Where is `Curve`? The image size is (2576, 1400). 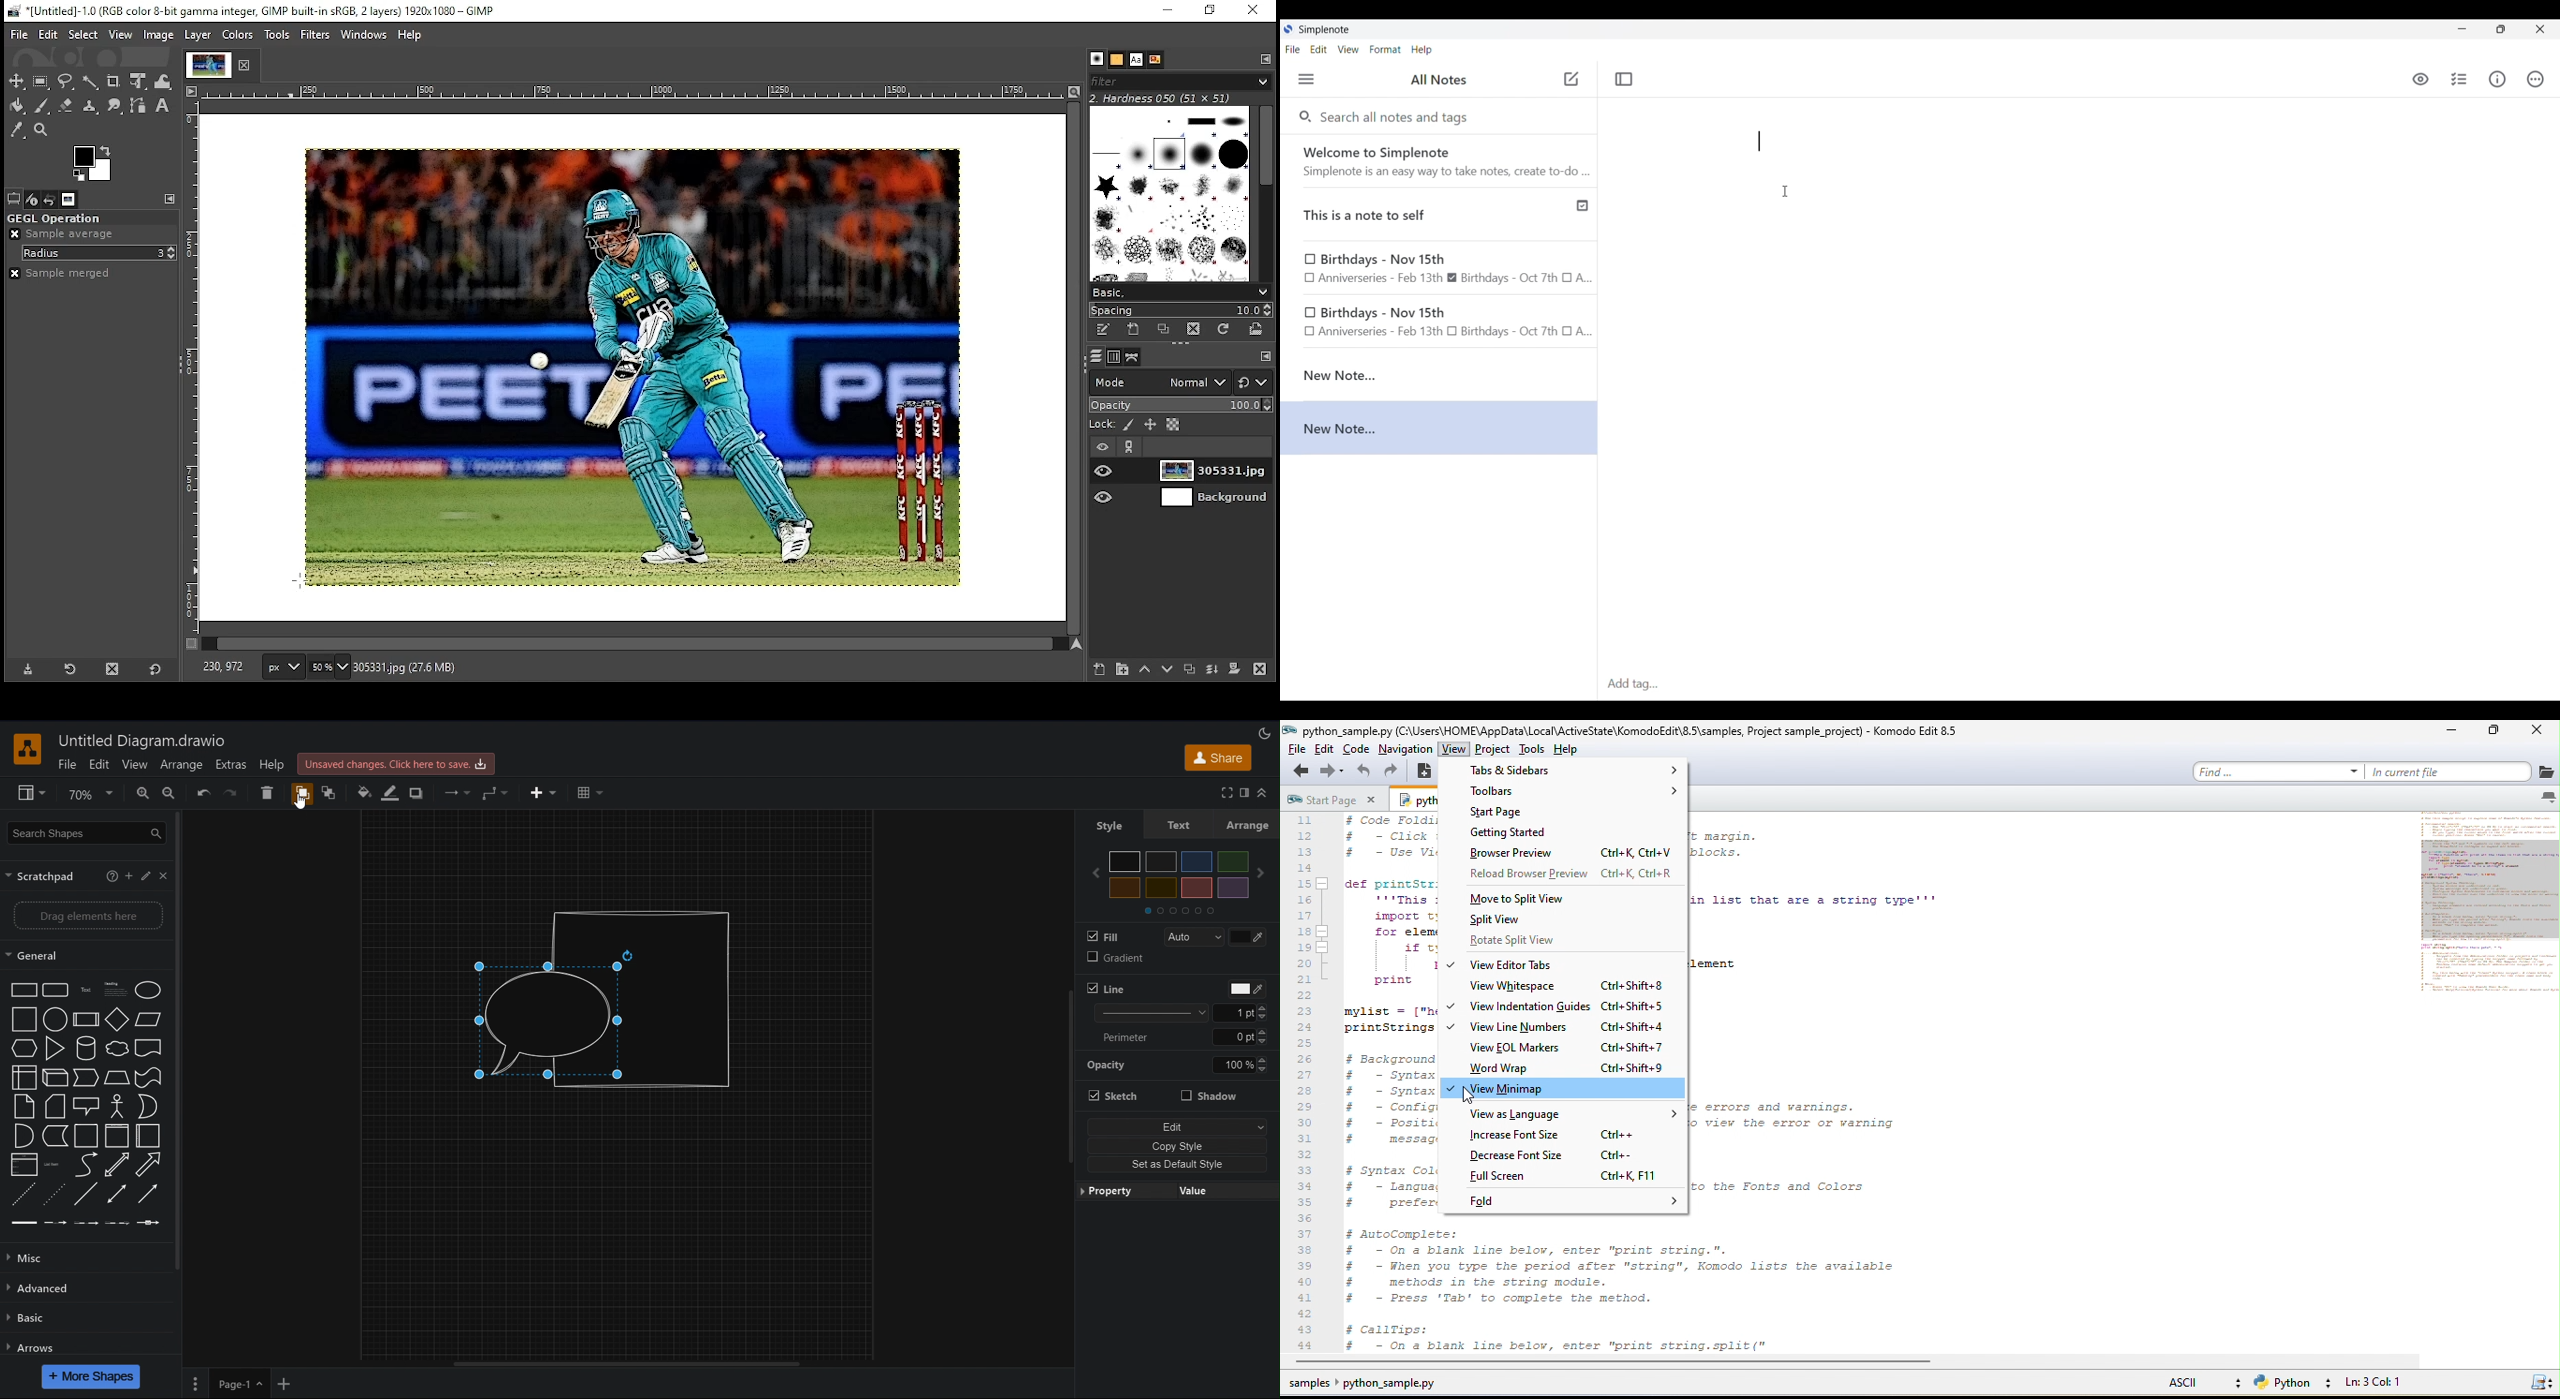 Curve is located at coordinates (87, 1165).